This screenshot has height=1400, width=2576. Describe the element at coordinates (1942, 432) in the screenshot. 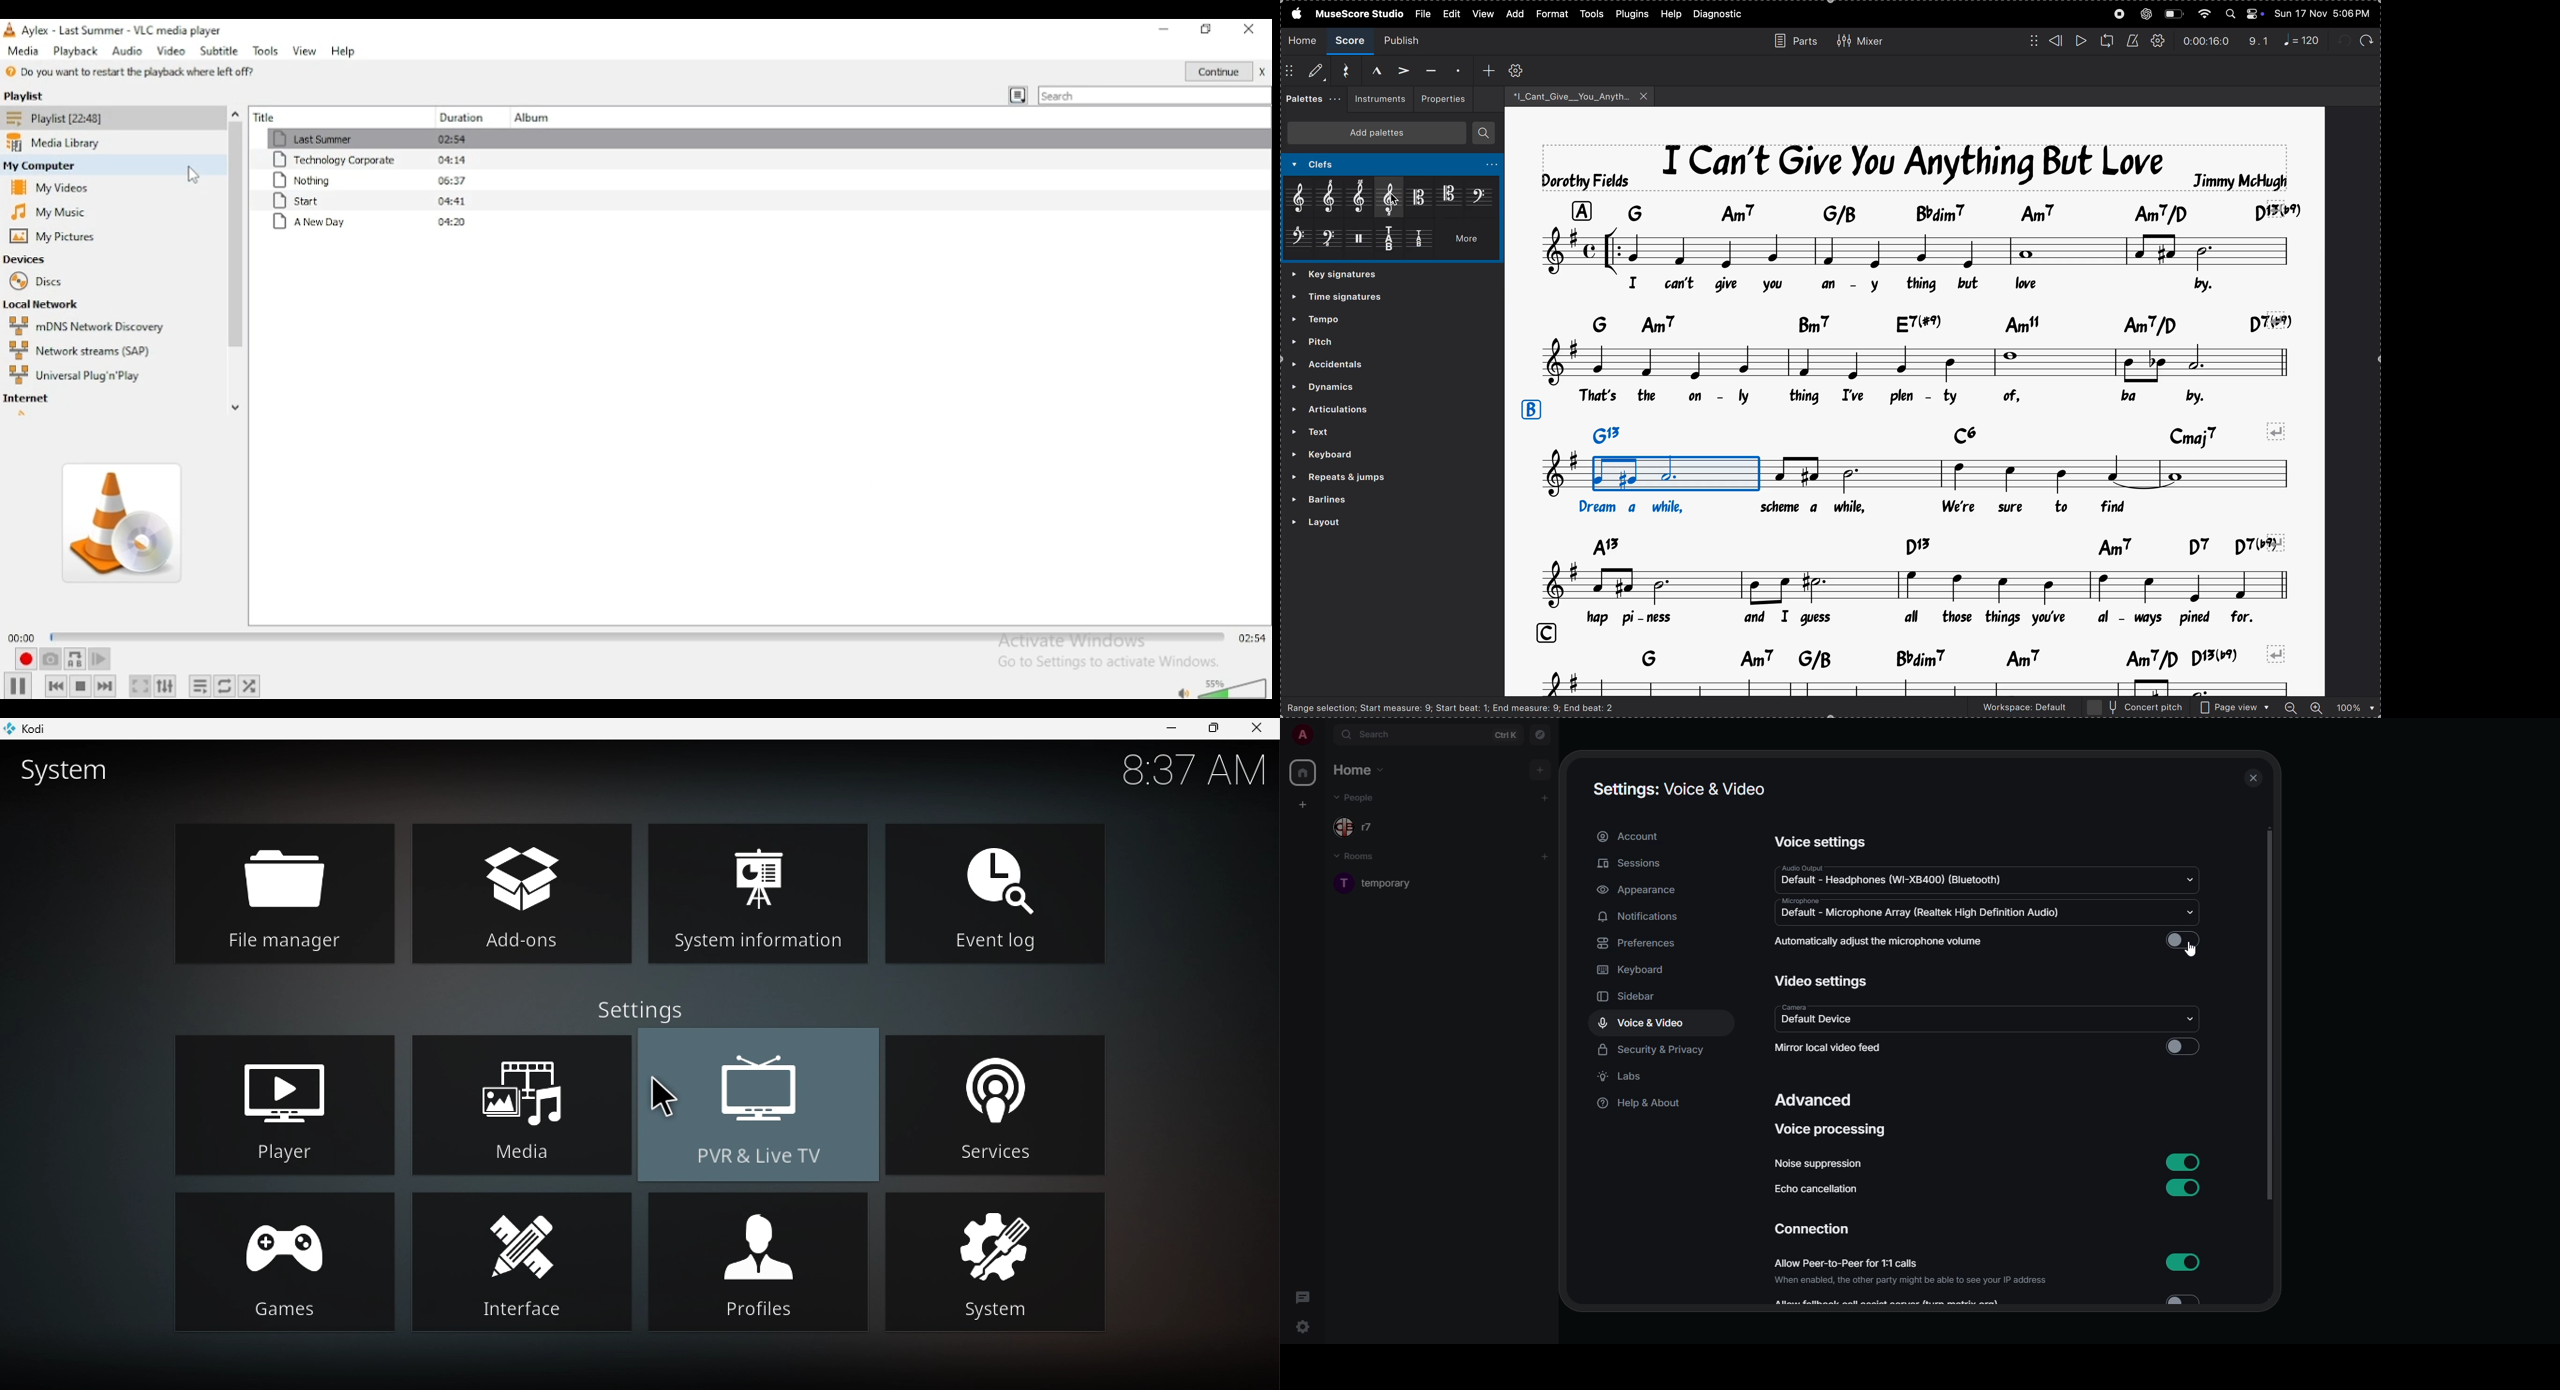

I see `key notes` at that location.